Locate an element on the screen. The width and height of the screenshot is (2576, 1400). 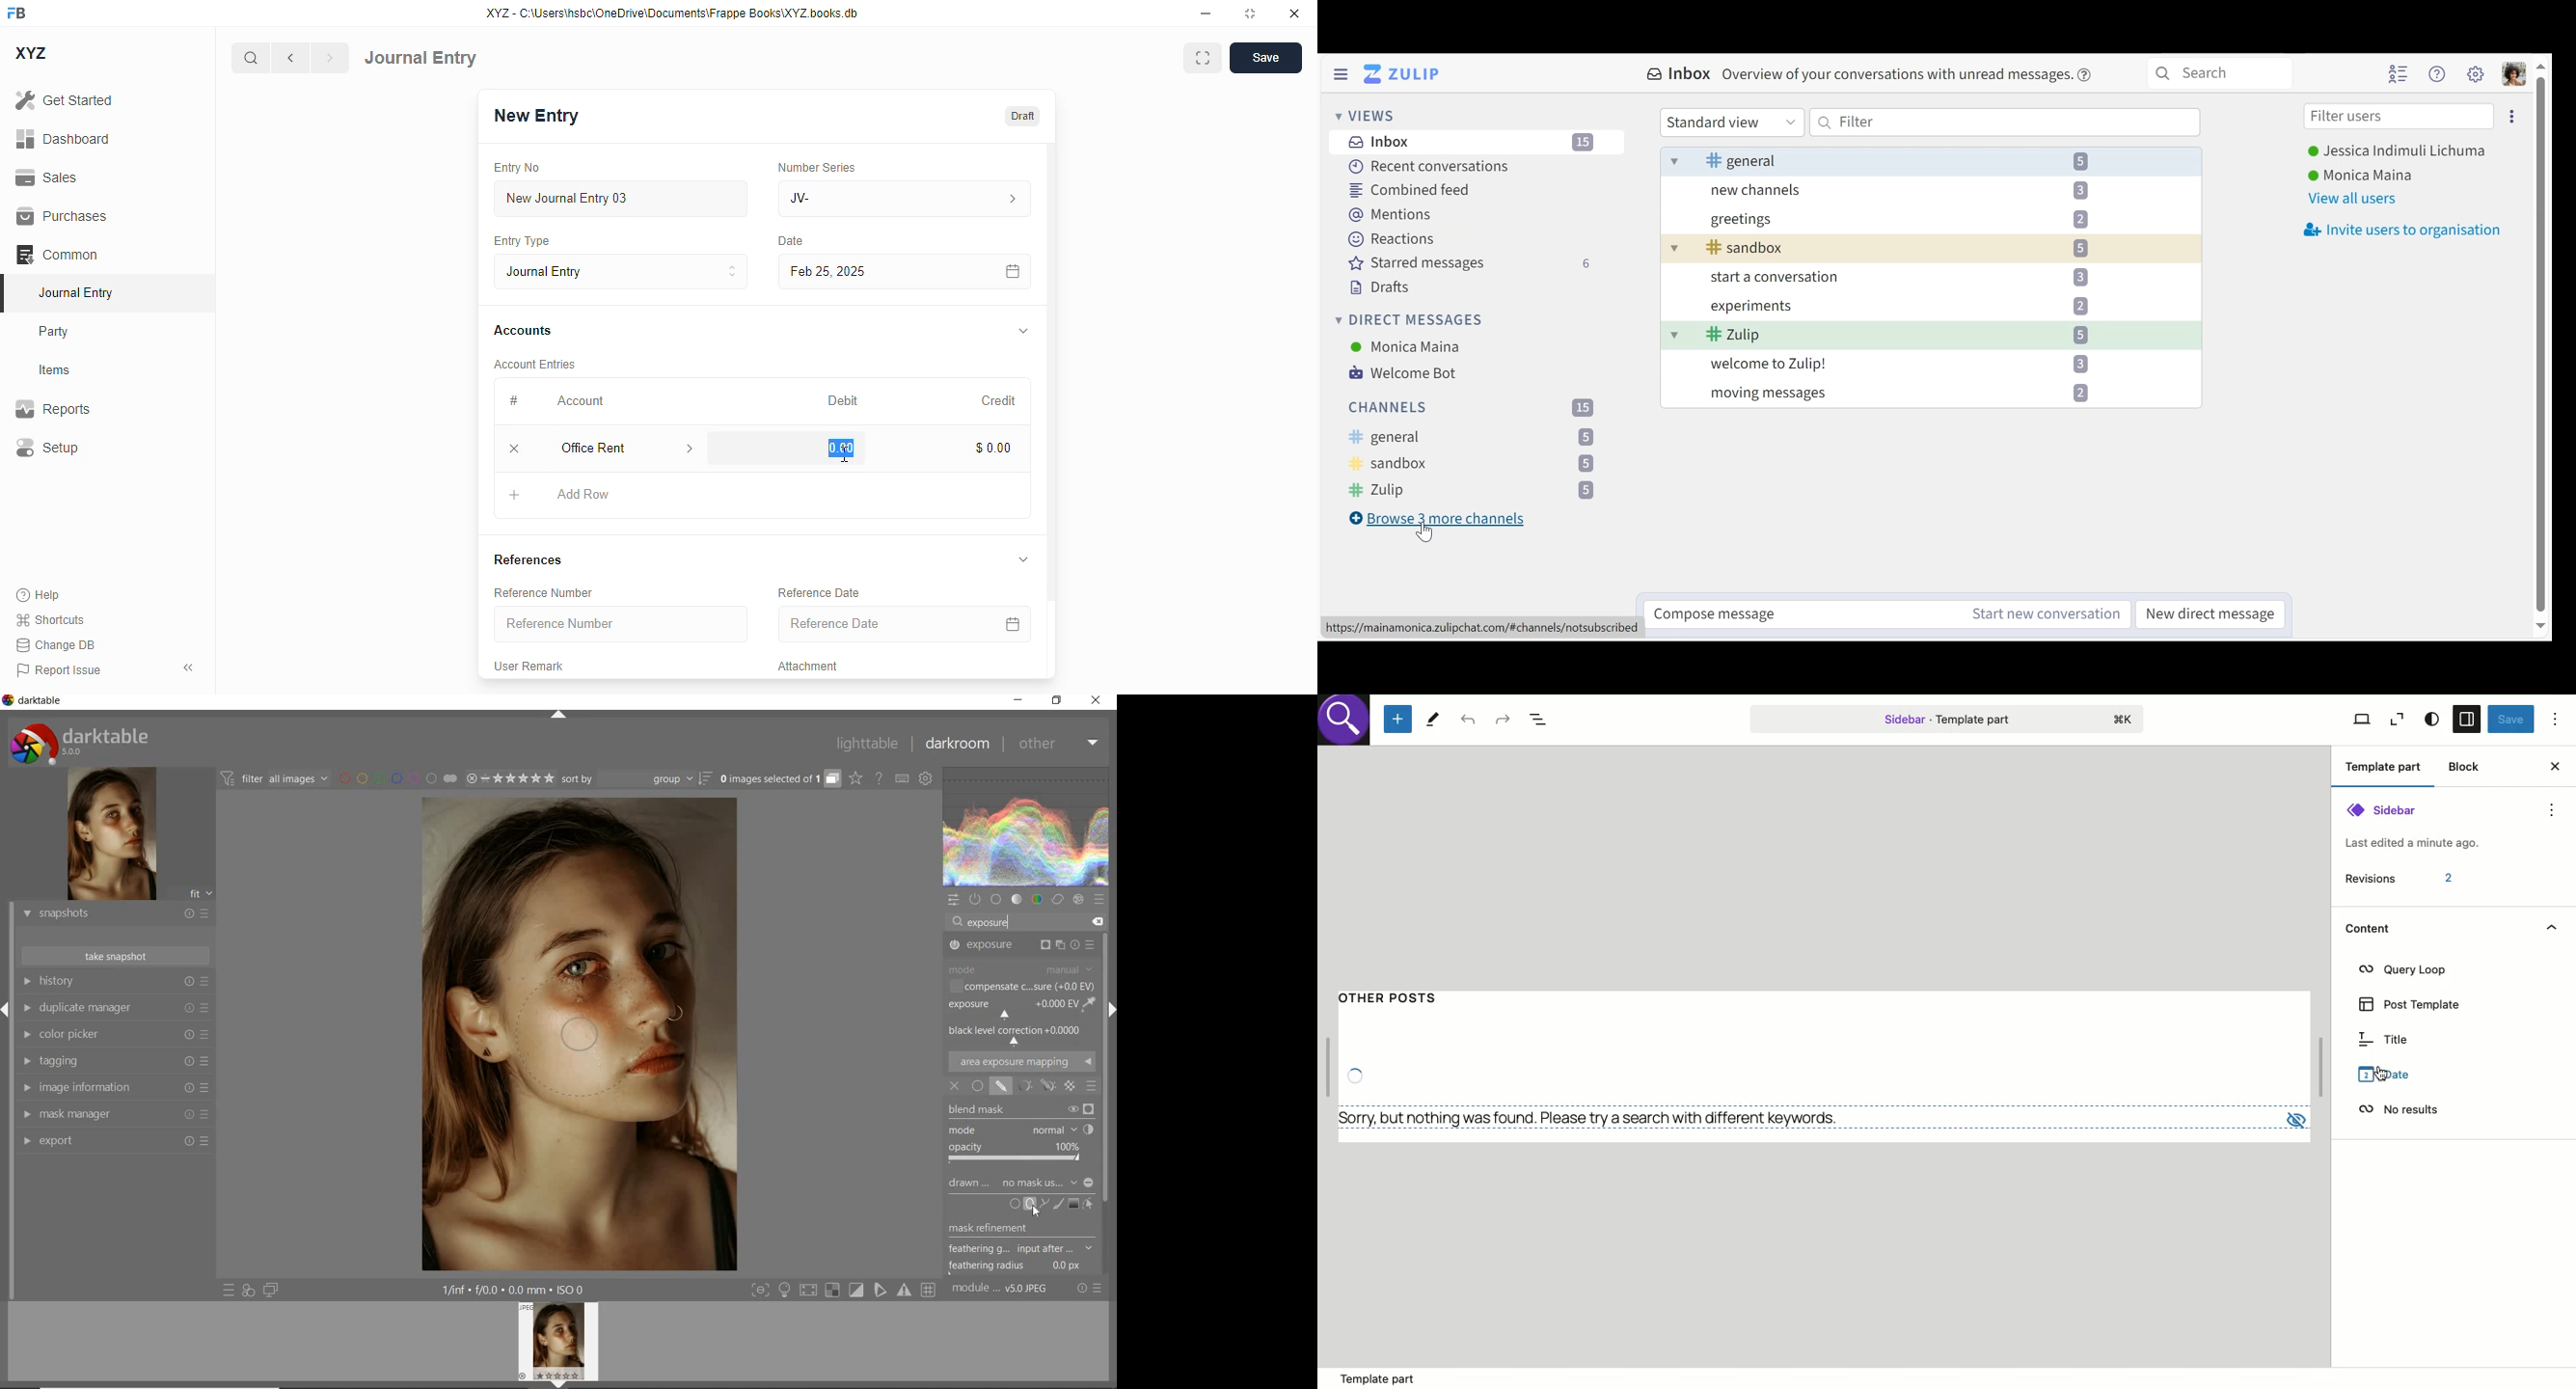
image information is located at coordinates (115, 1087).